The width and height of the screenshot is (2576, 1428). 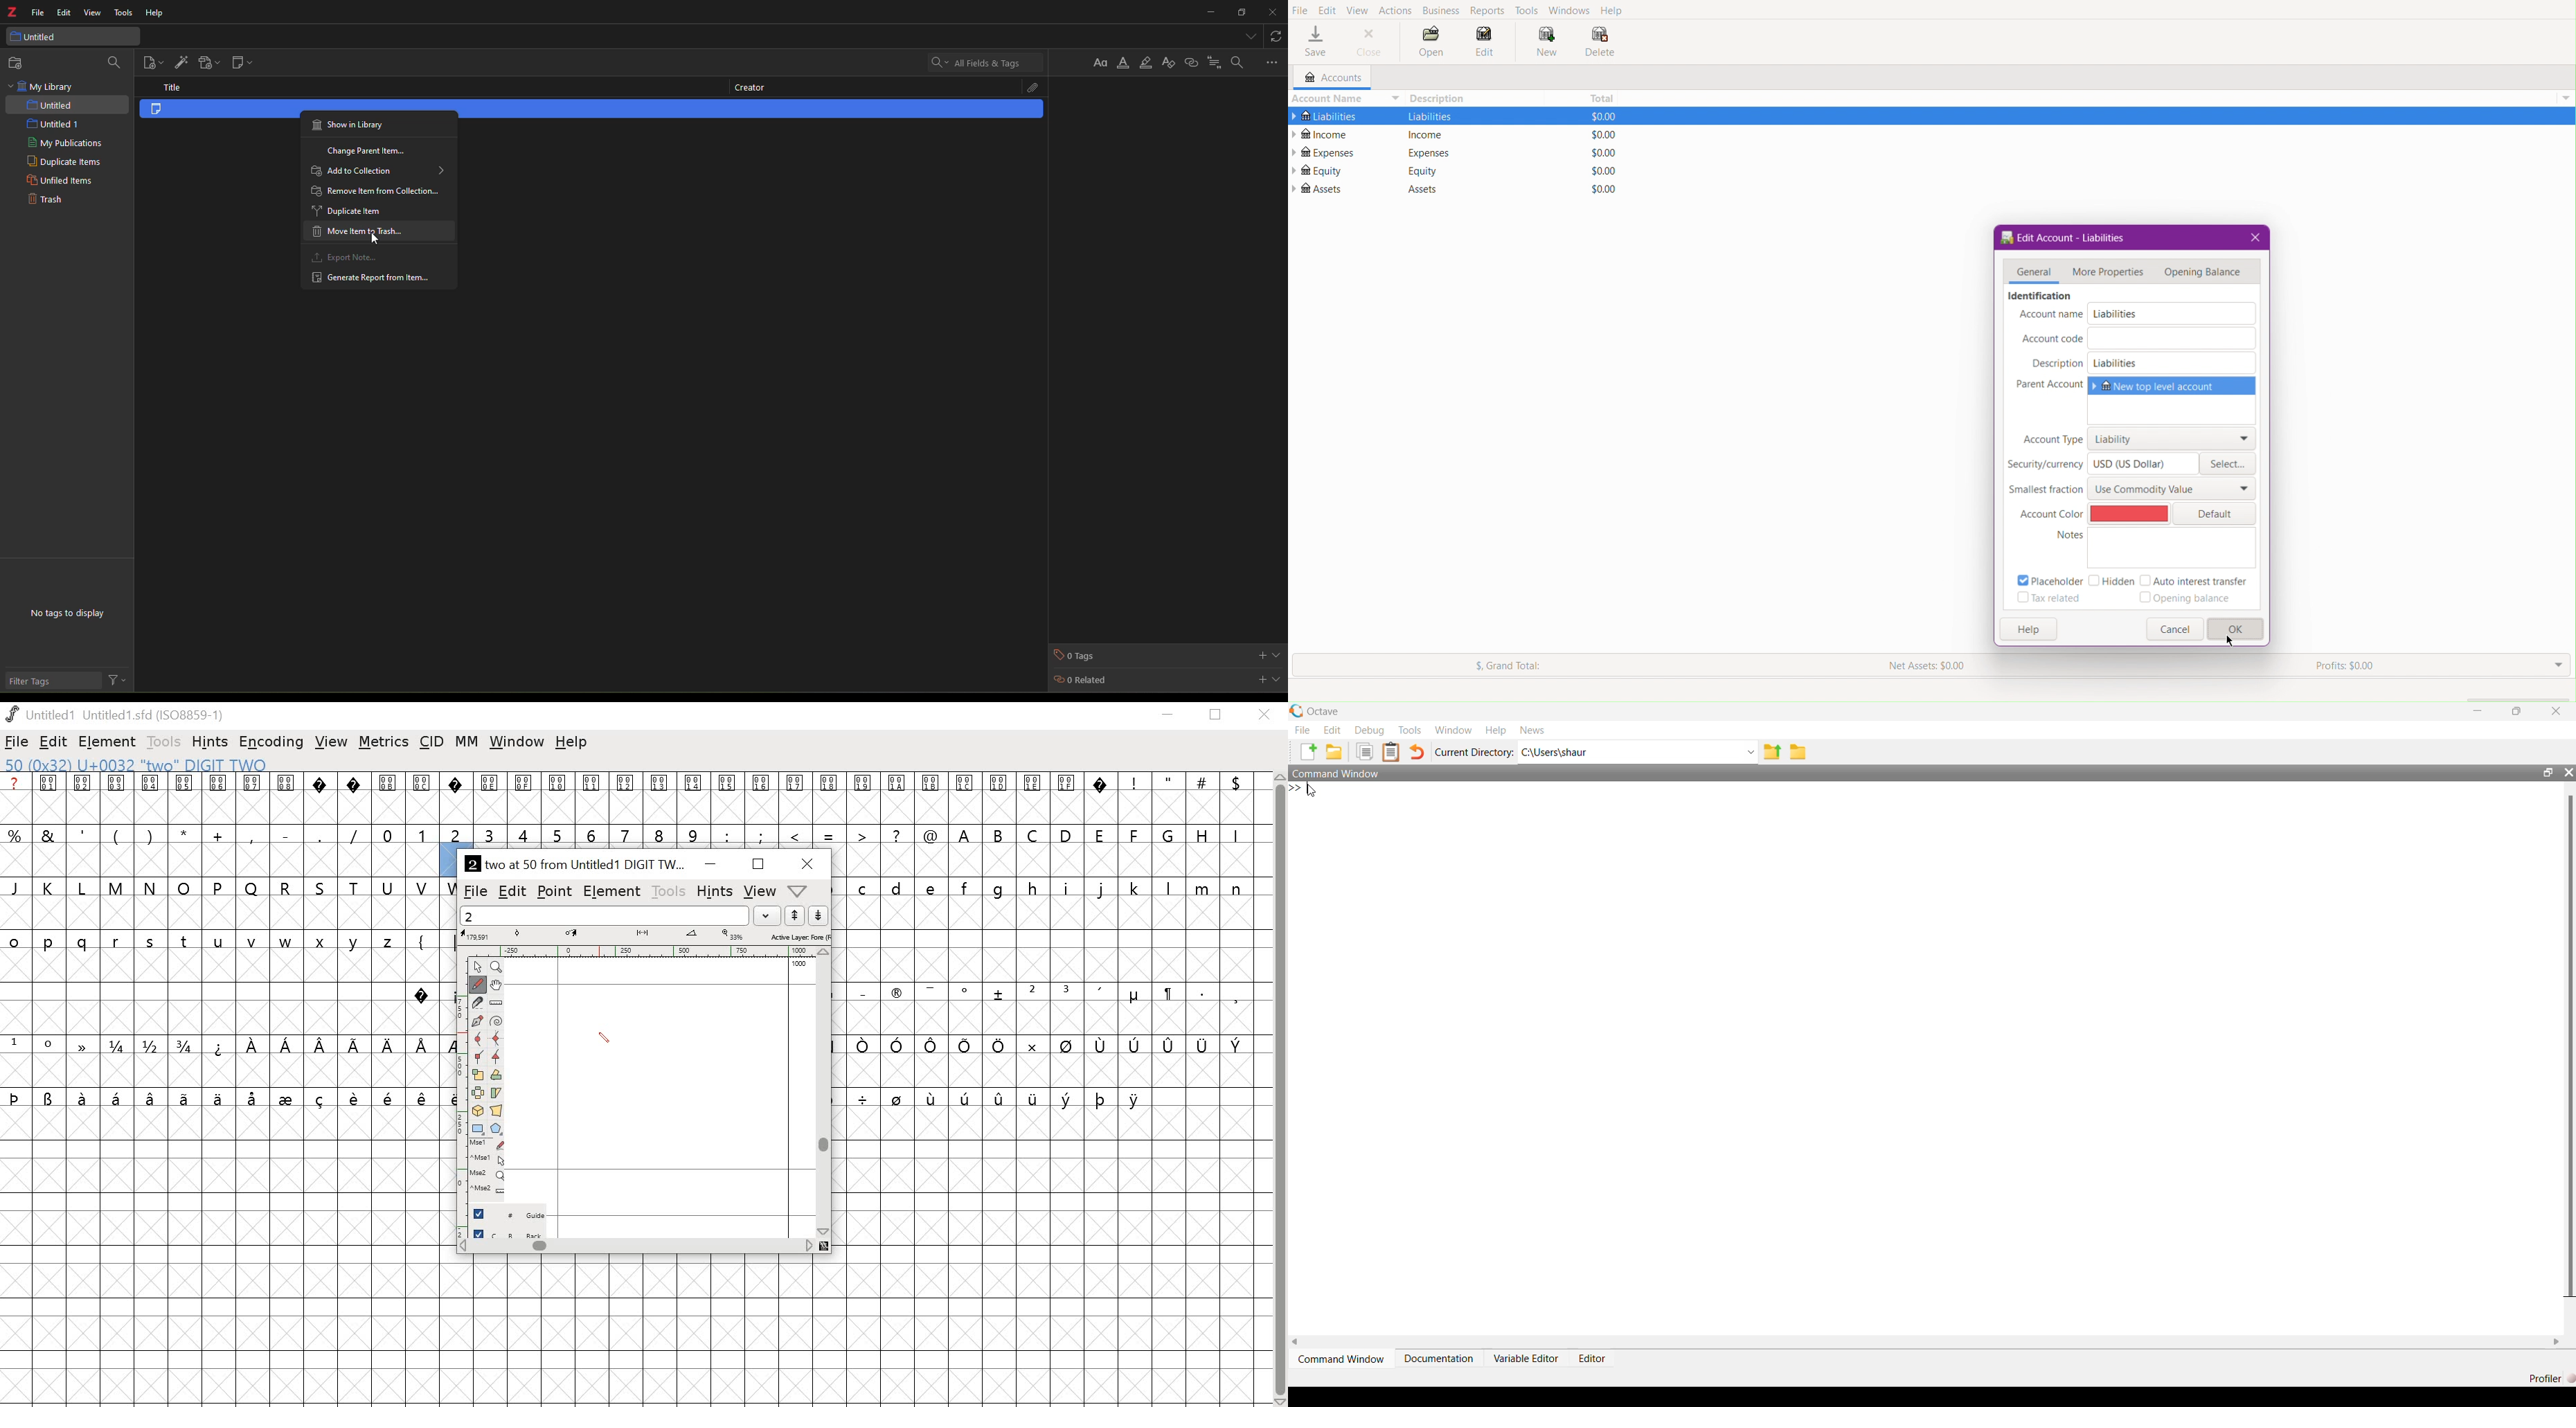 What do you see at coordinates (799, 965) in the screenshot?
I see `1000` at bounding box center [799, 965].